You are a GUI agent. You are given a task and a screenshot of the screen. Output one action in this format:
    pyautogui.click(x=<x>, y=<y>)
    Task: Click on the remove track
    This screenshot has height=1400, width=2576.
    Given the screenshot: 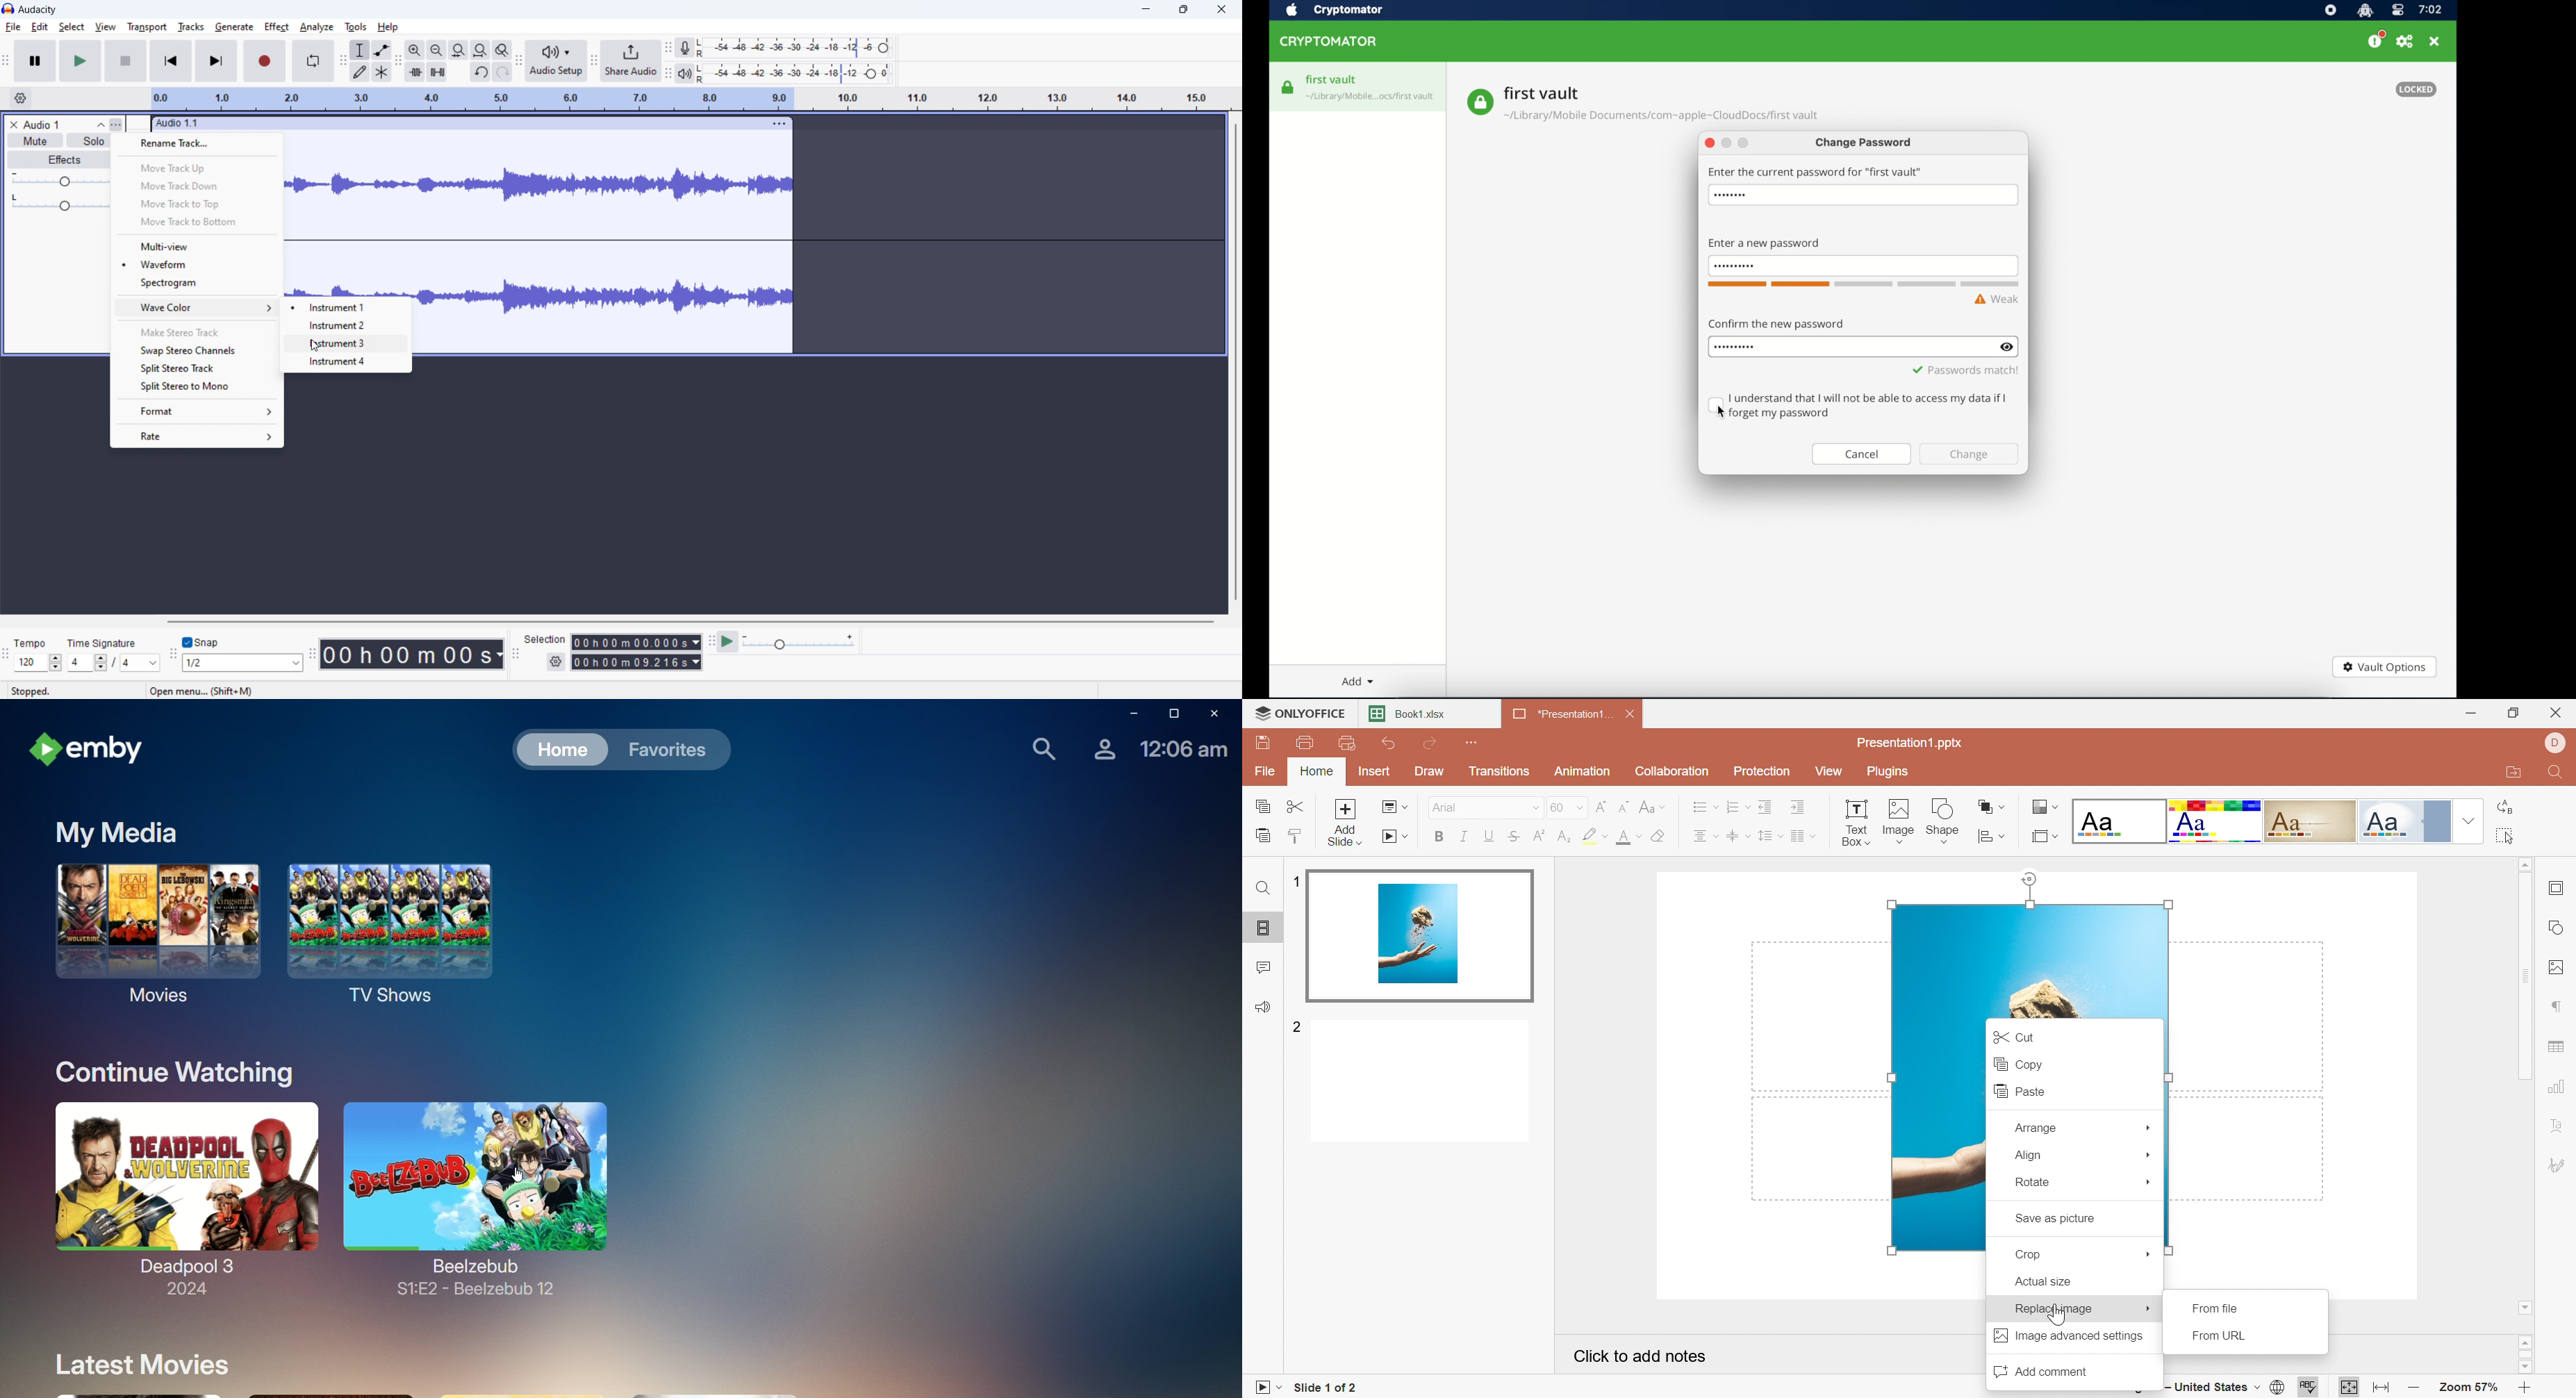 What is the action you would take?
    pyautogui.click(x=13, y=124)
    